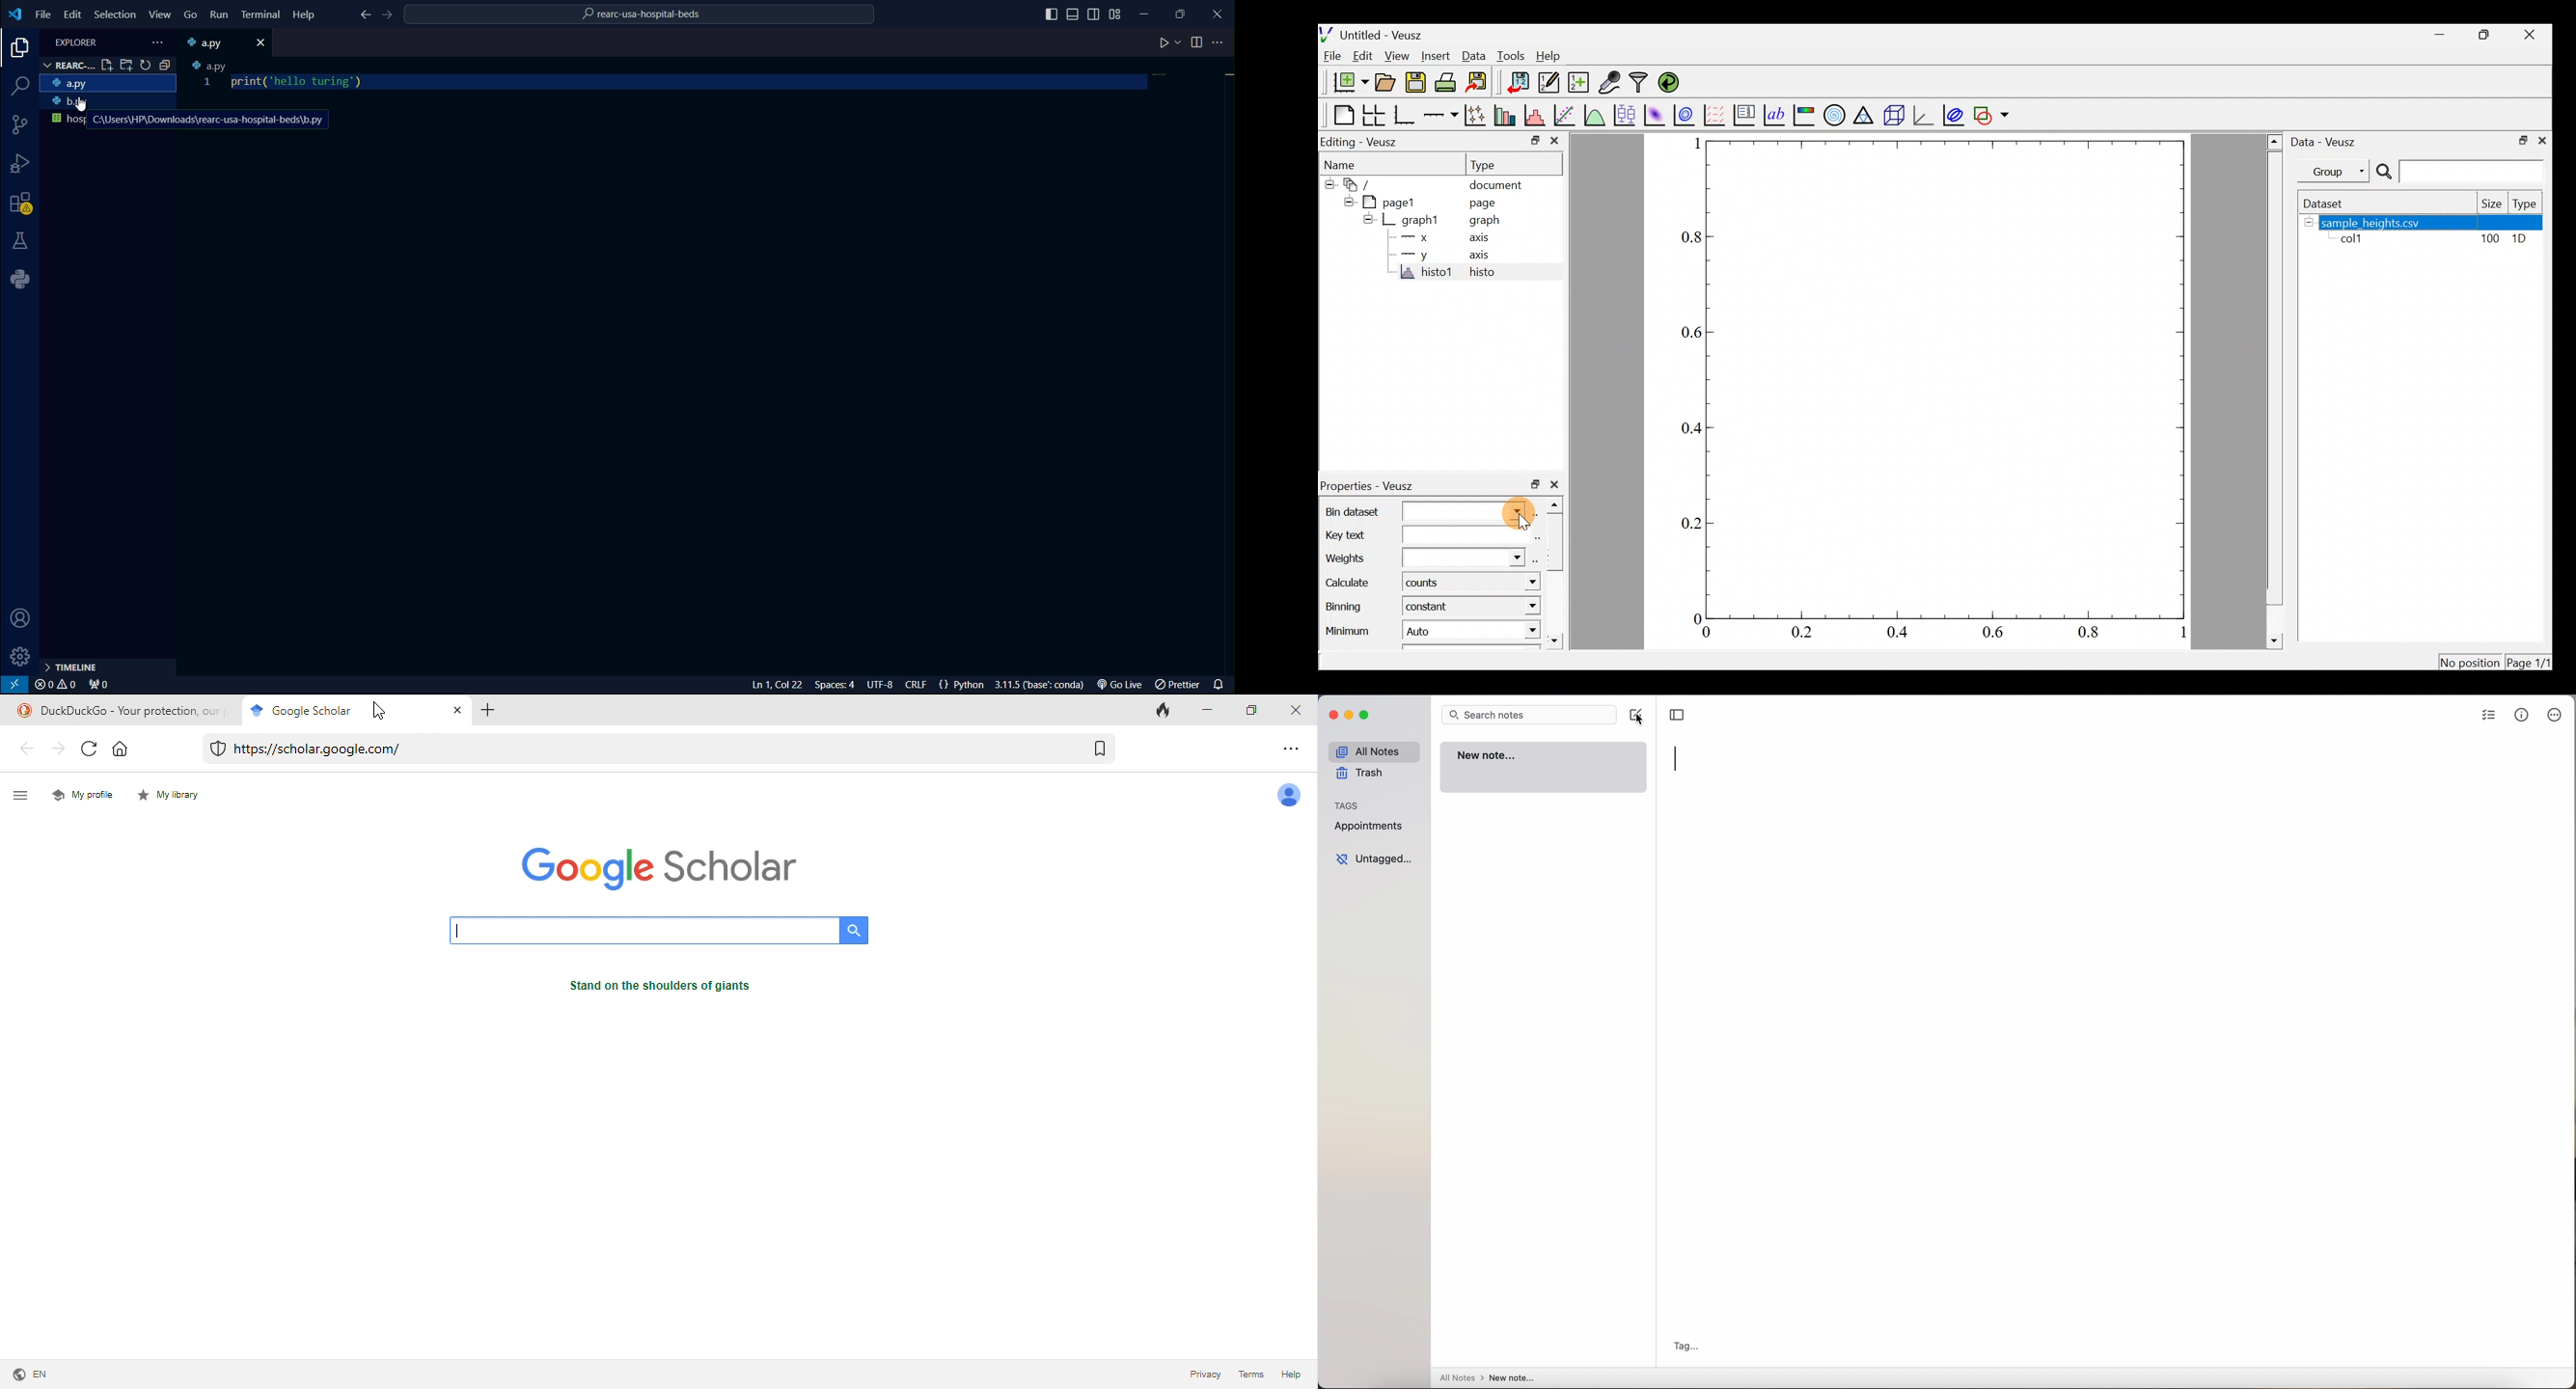 Image resolution: width=2576 pixels, height=1400 pixels. I want to click on minimize, so click(1209, 709).